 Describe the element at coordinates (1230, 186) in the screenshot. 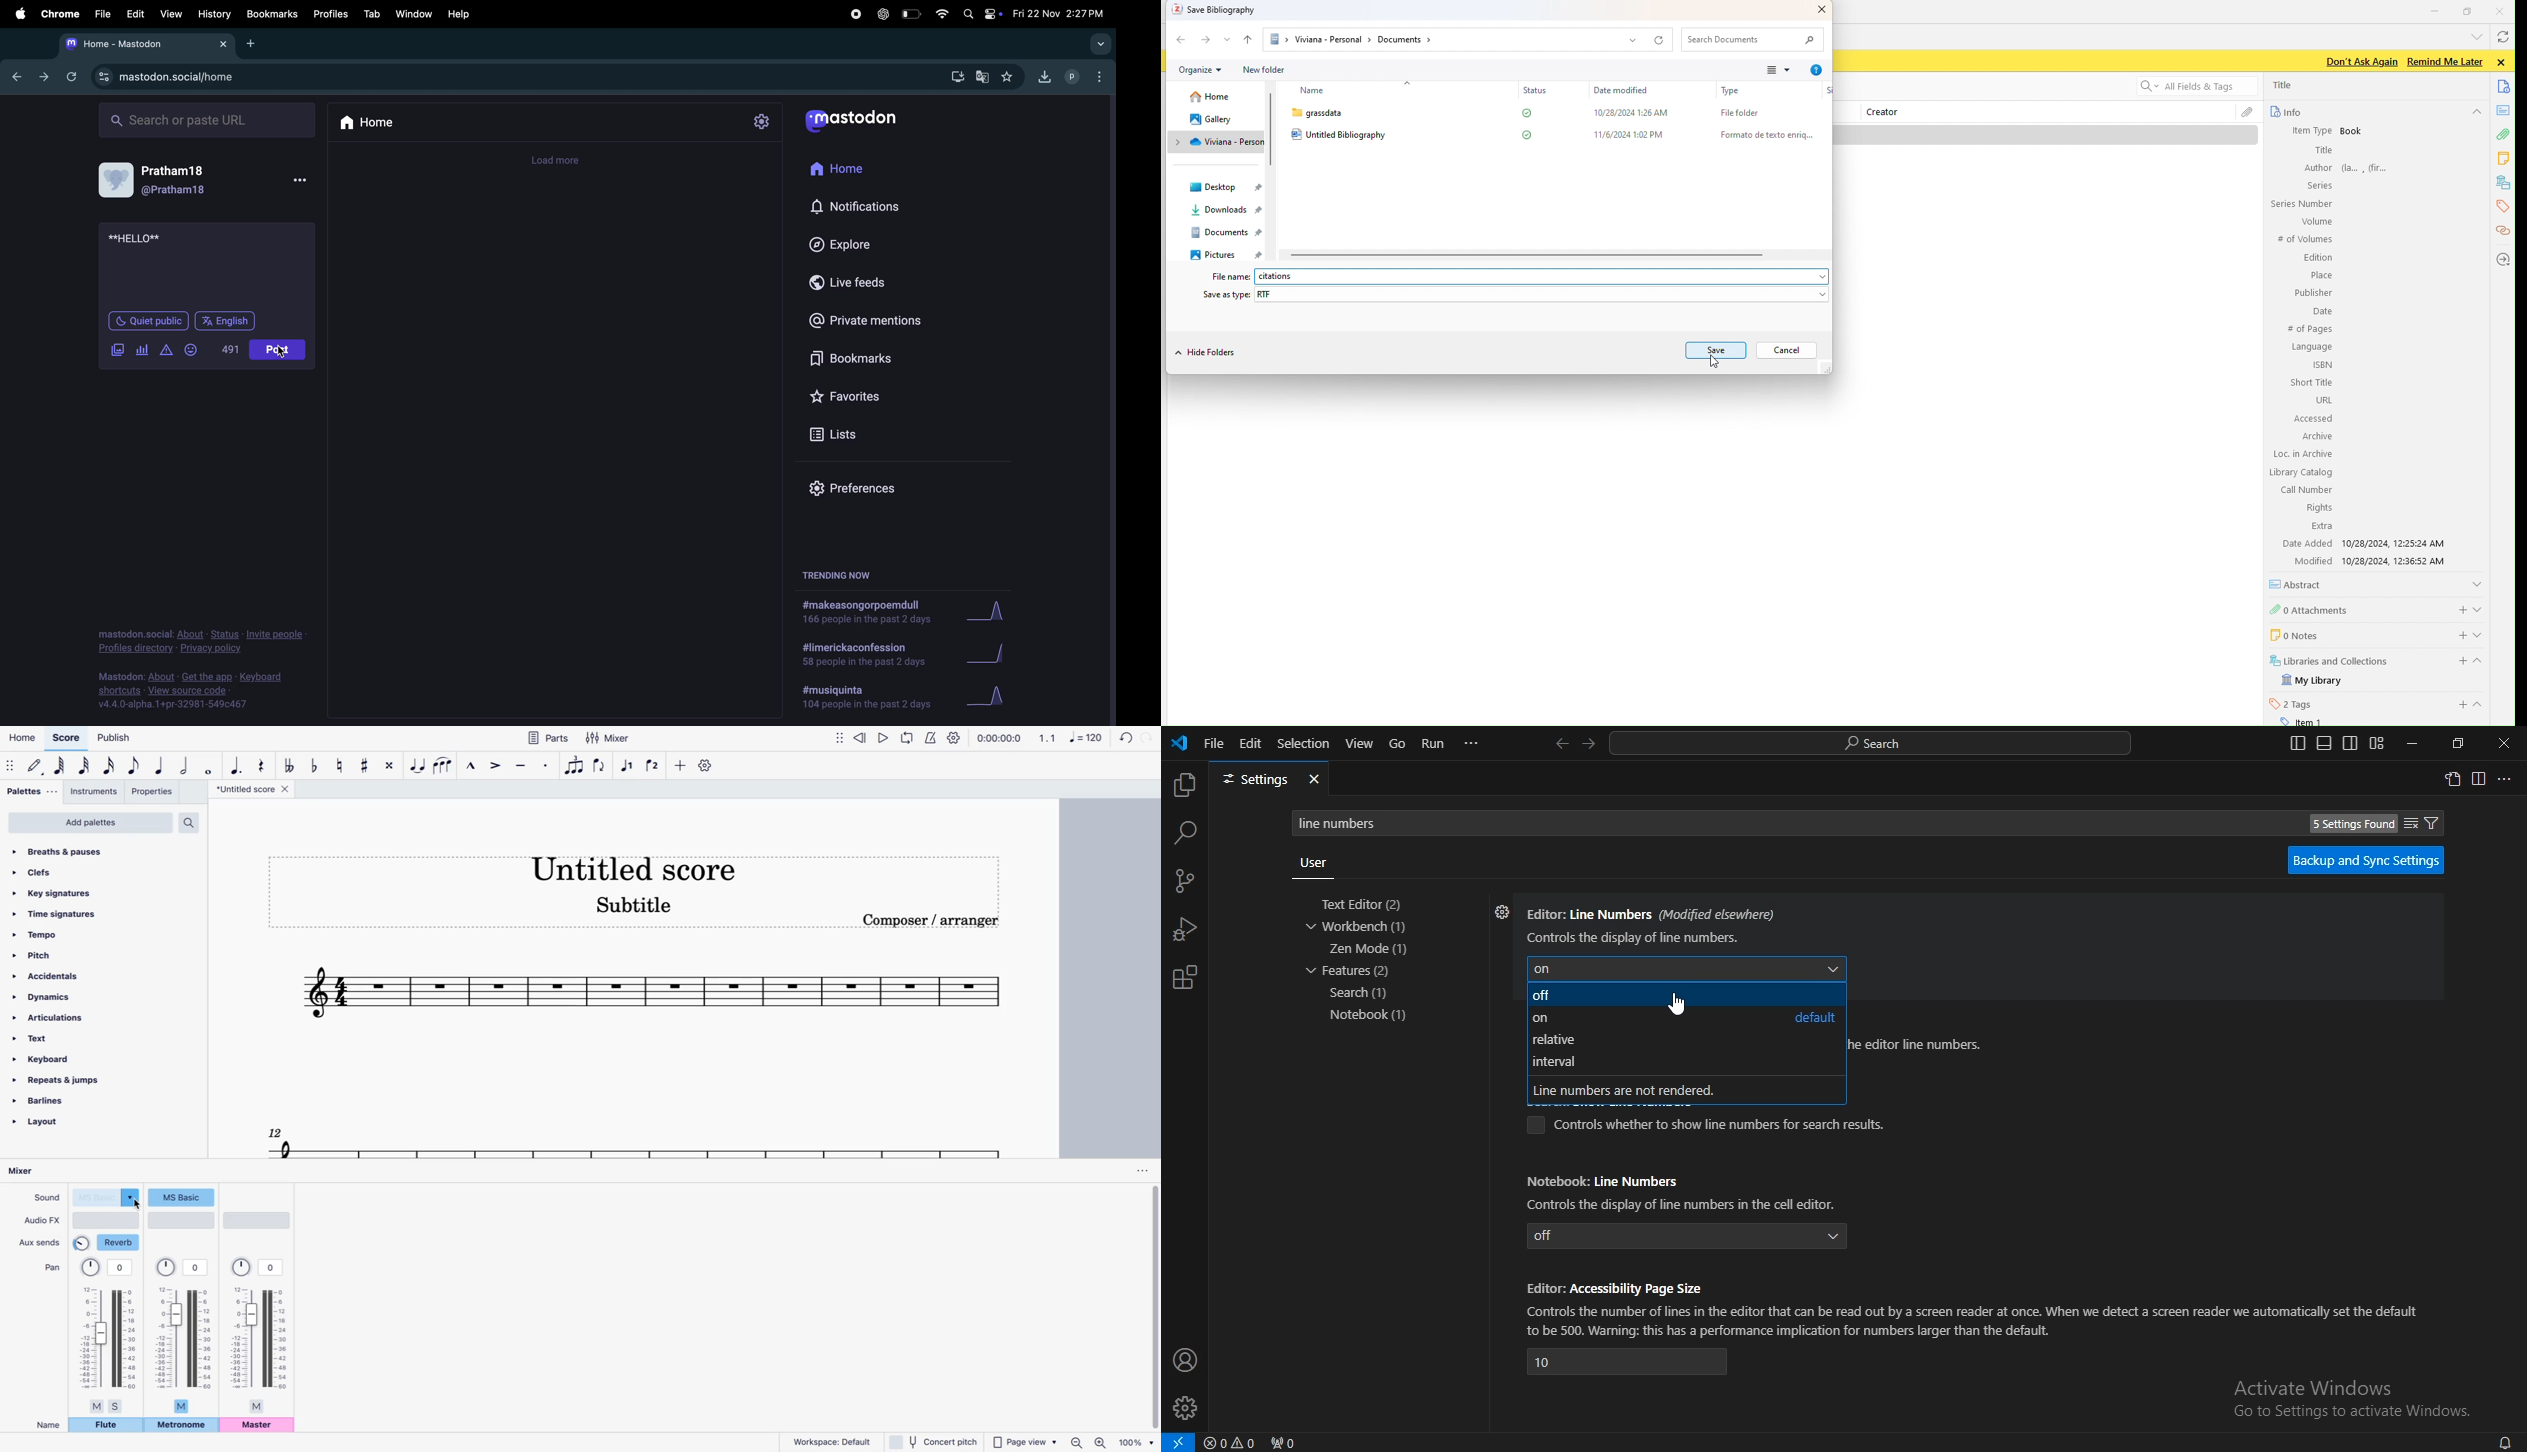

I see `Desktop` at that location.